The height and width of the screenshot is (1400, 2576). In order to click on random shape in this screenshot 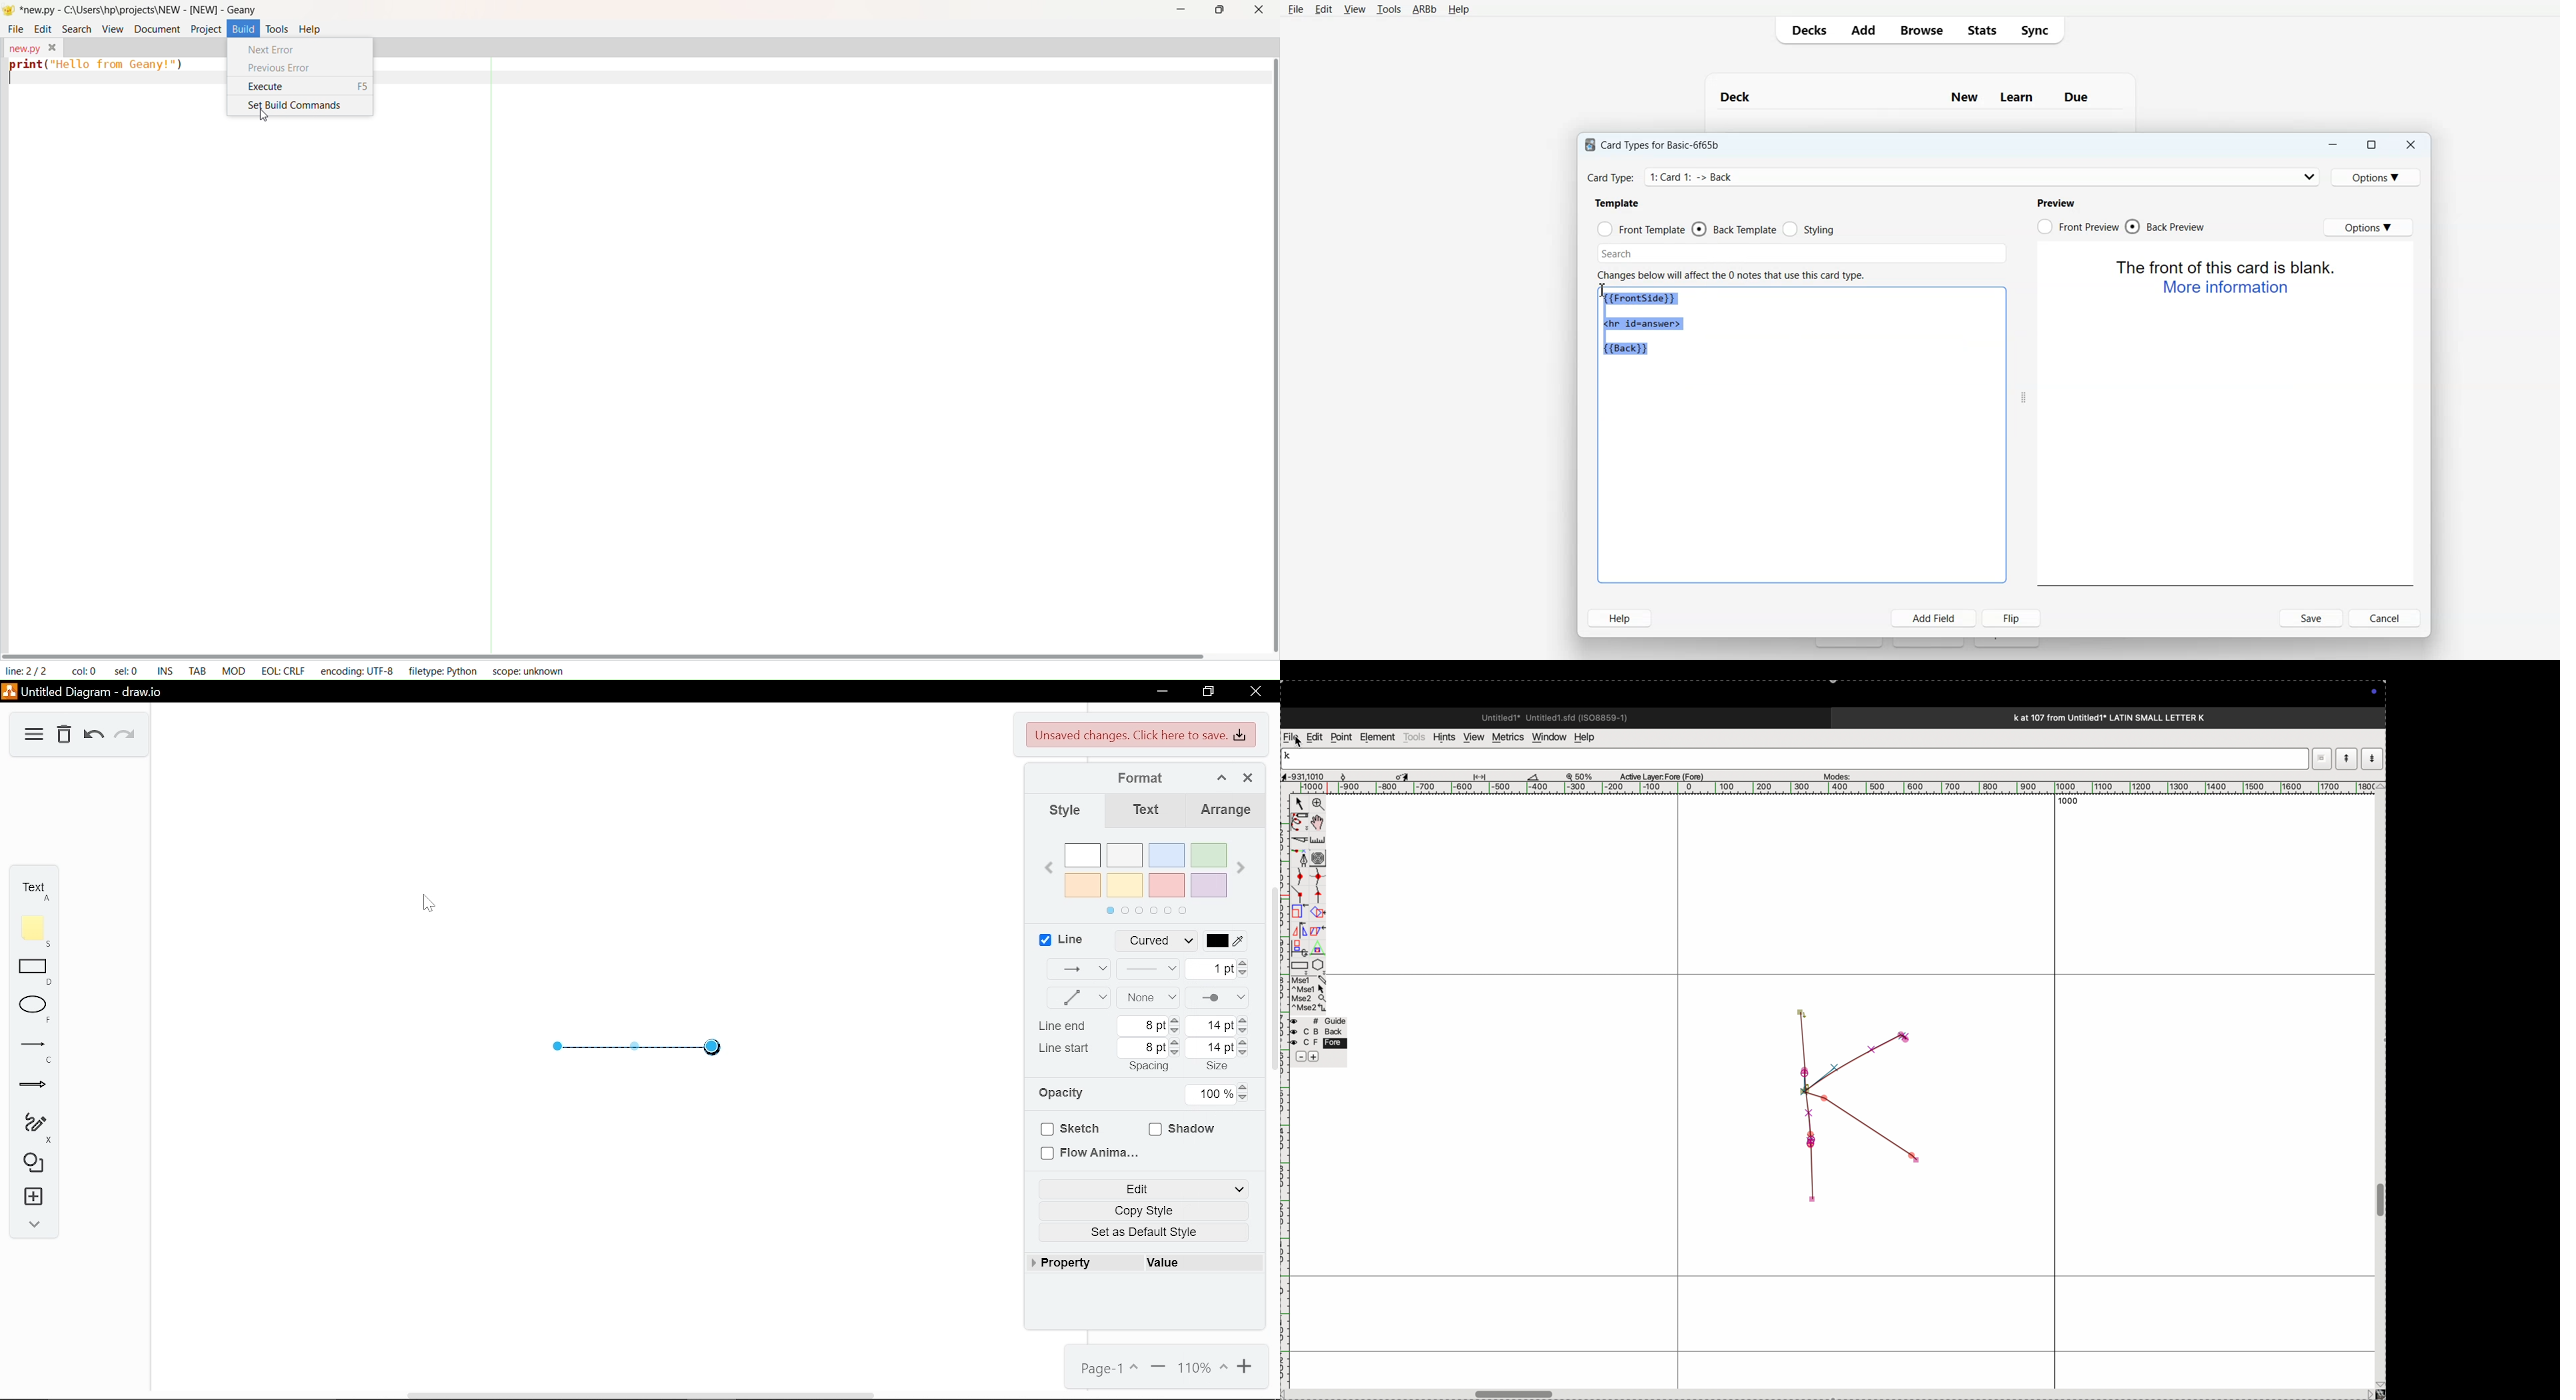, I will do `click(1848, 1107)`.